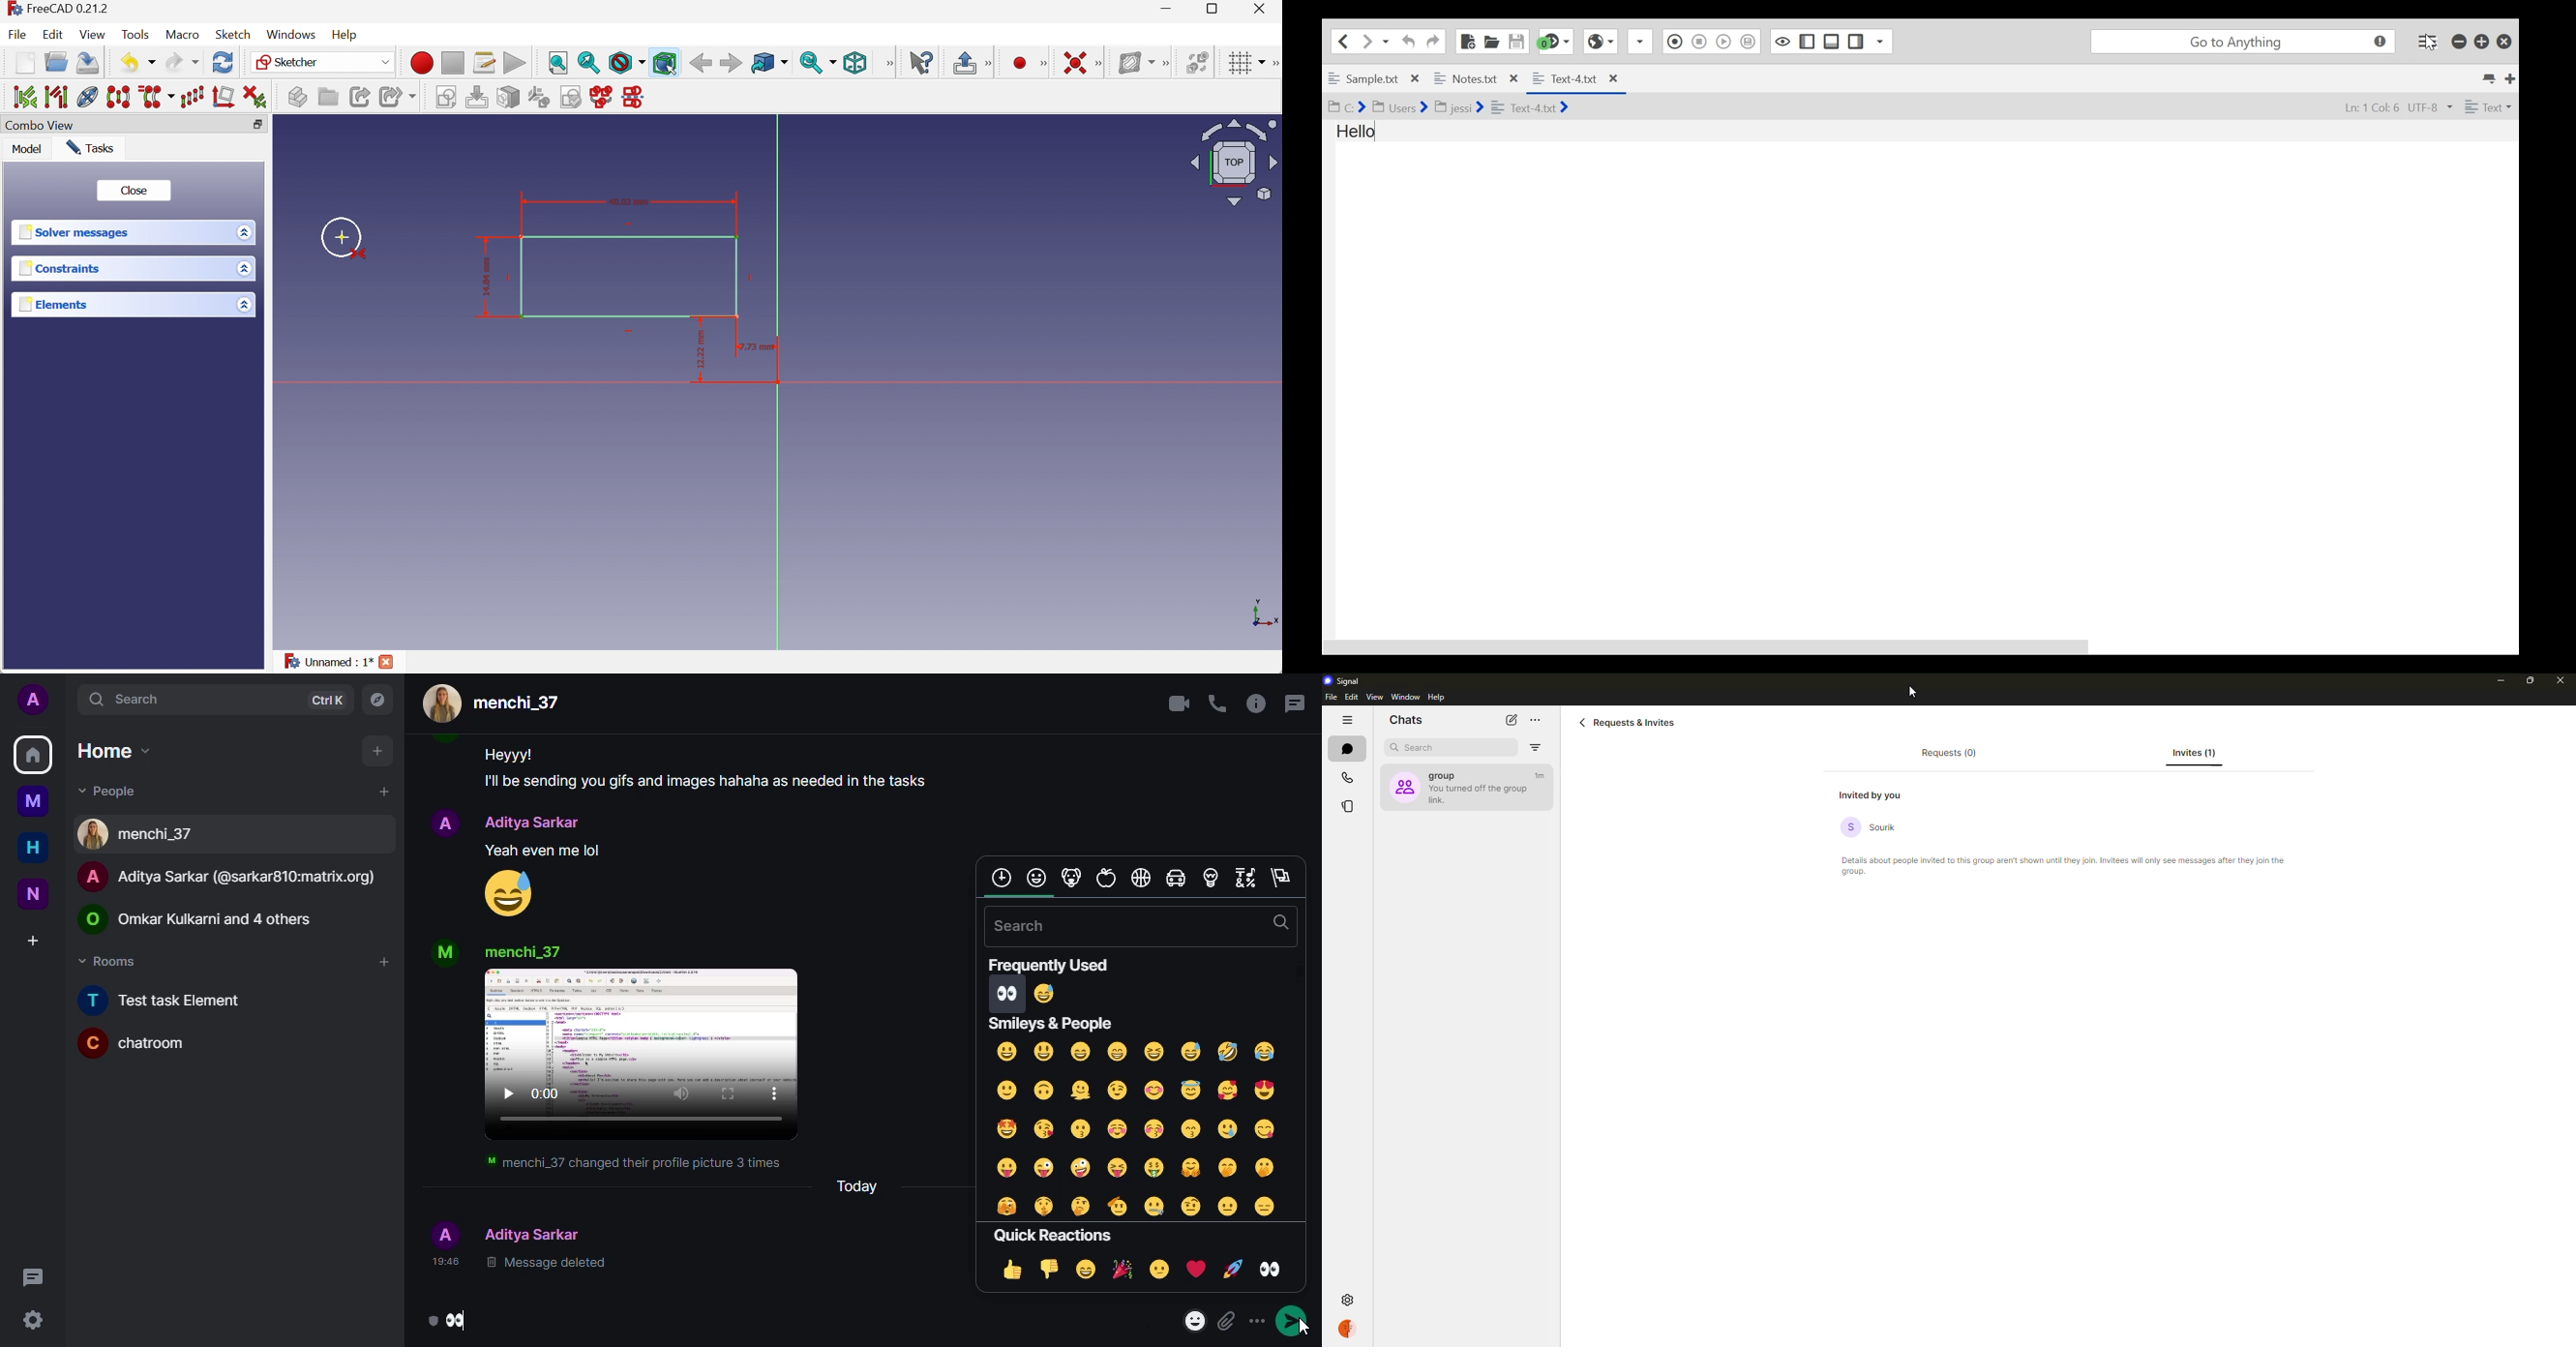 The height and width of the screenshot is (1372, 2576). I want to click on profile, so click(441, 1232).